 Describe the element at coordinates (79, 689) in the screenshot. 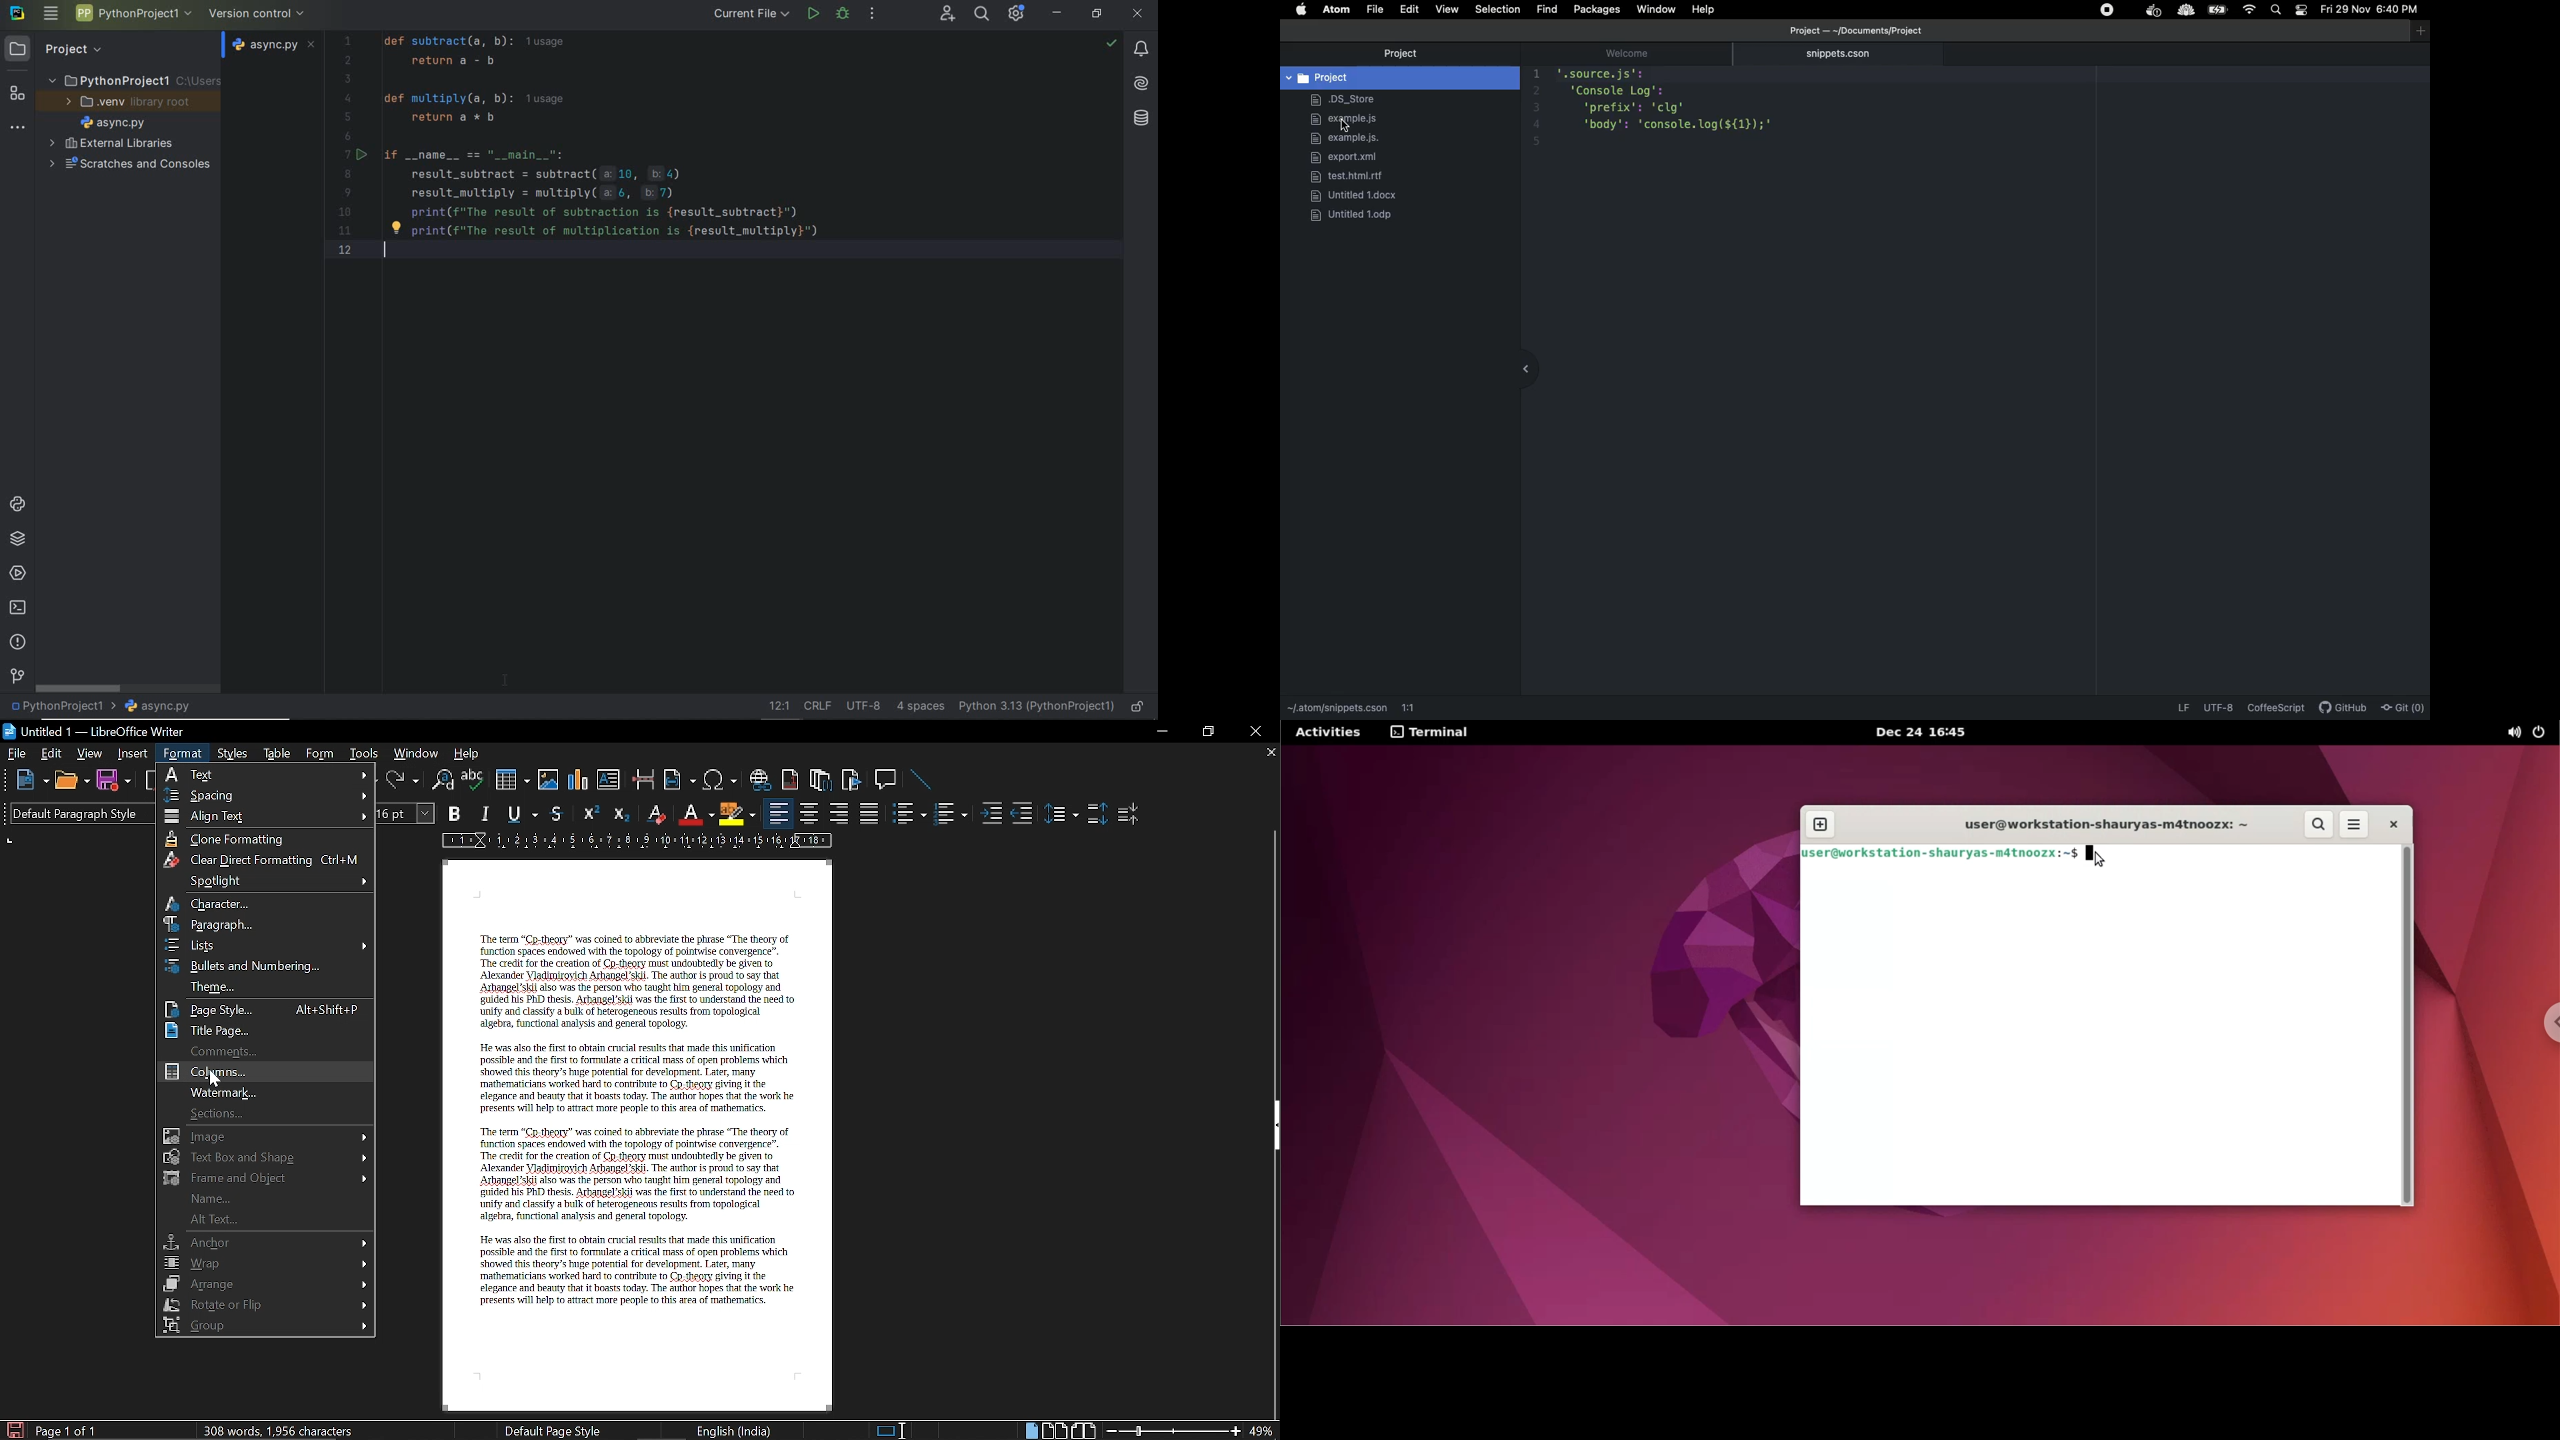

I see `scrollbar` at that location.